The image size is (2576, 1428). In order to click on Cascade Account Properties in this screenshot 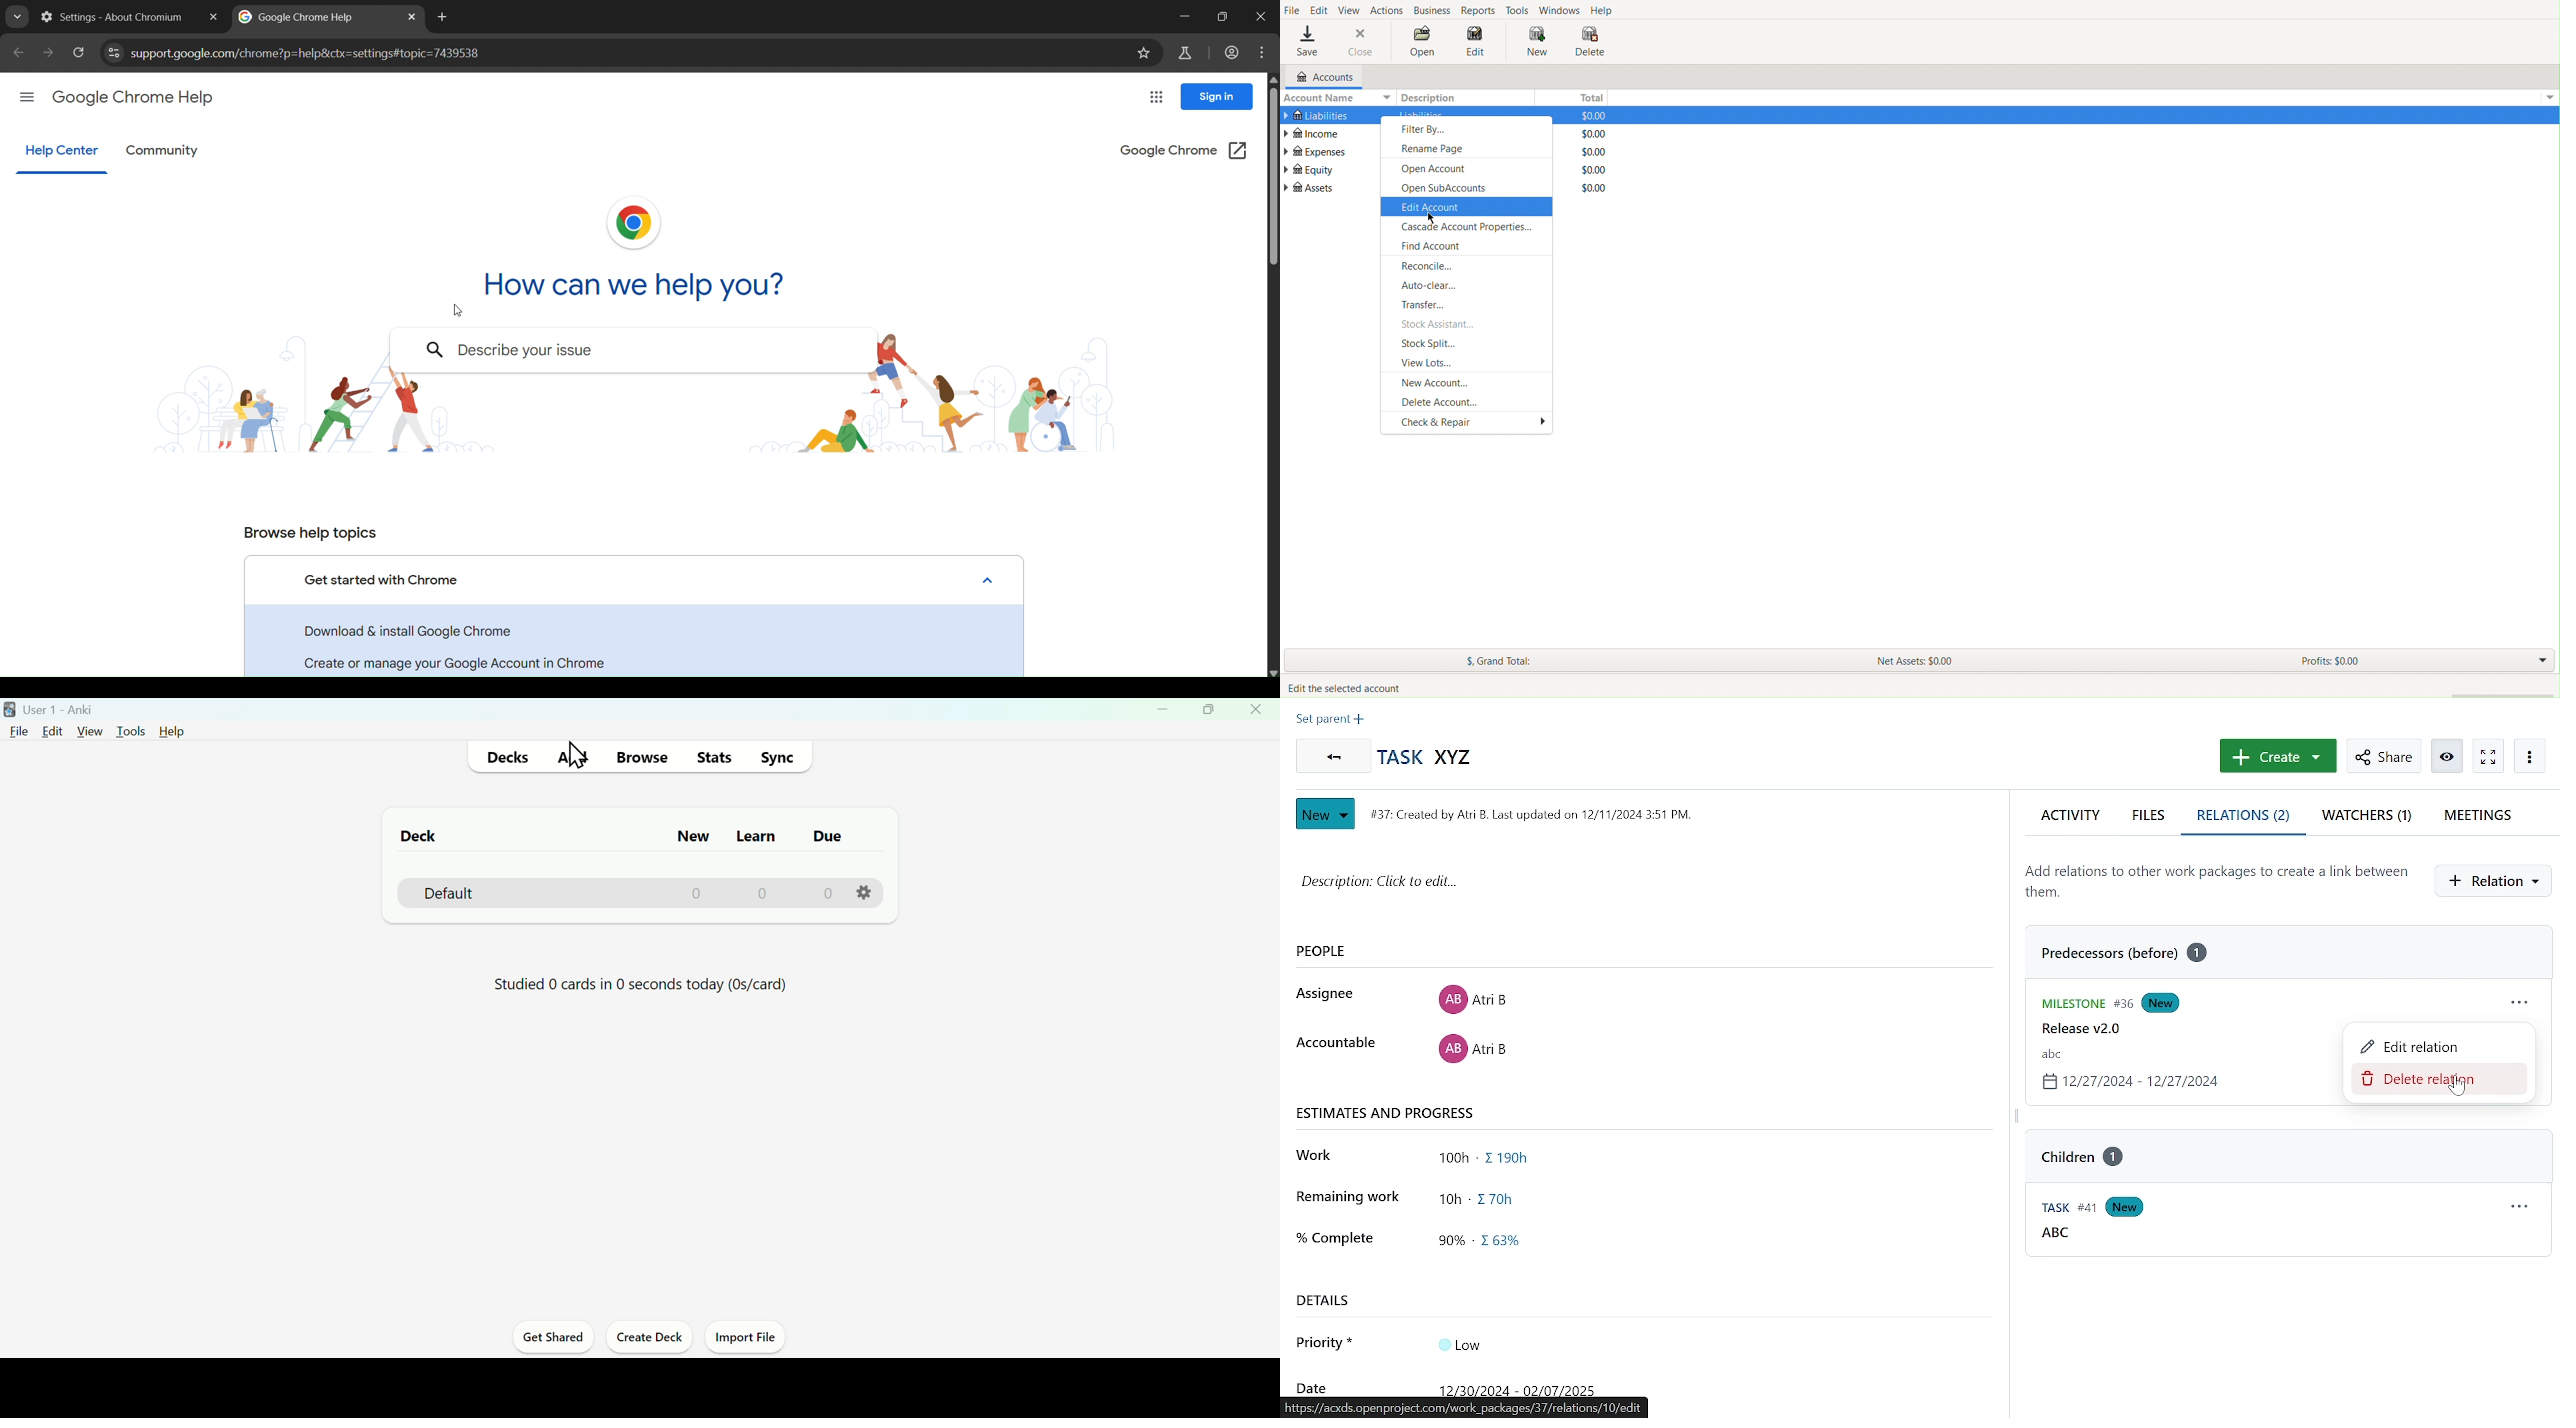, I will do `click(1466, 229)`.